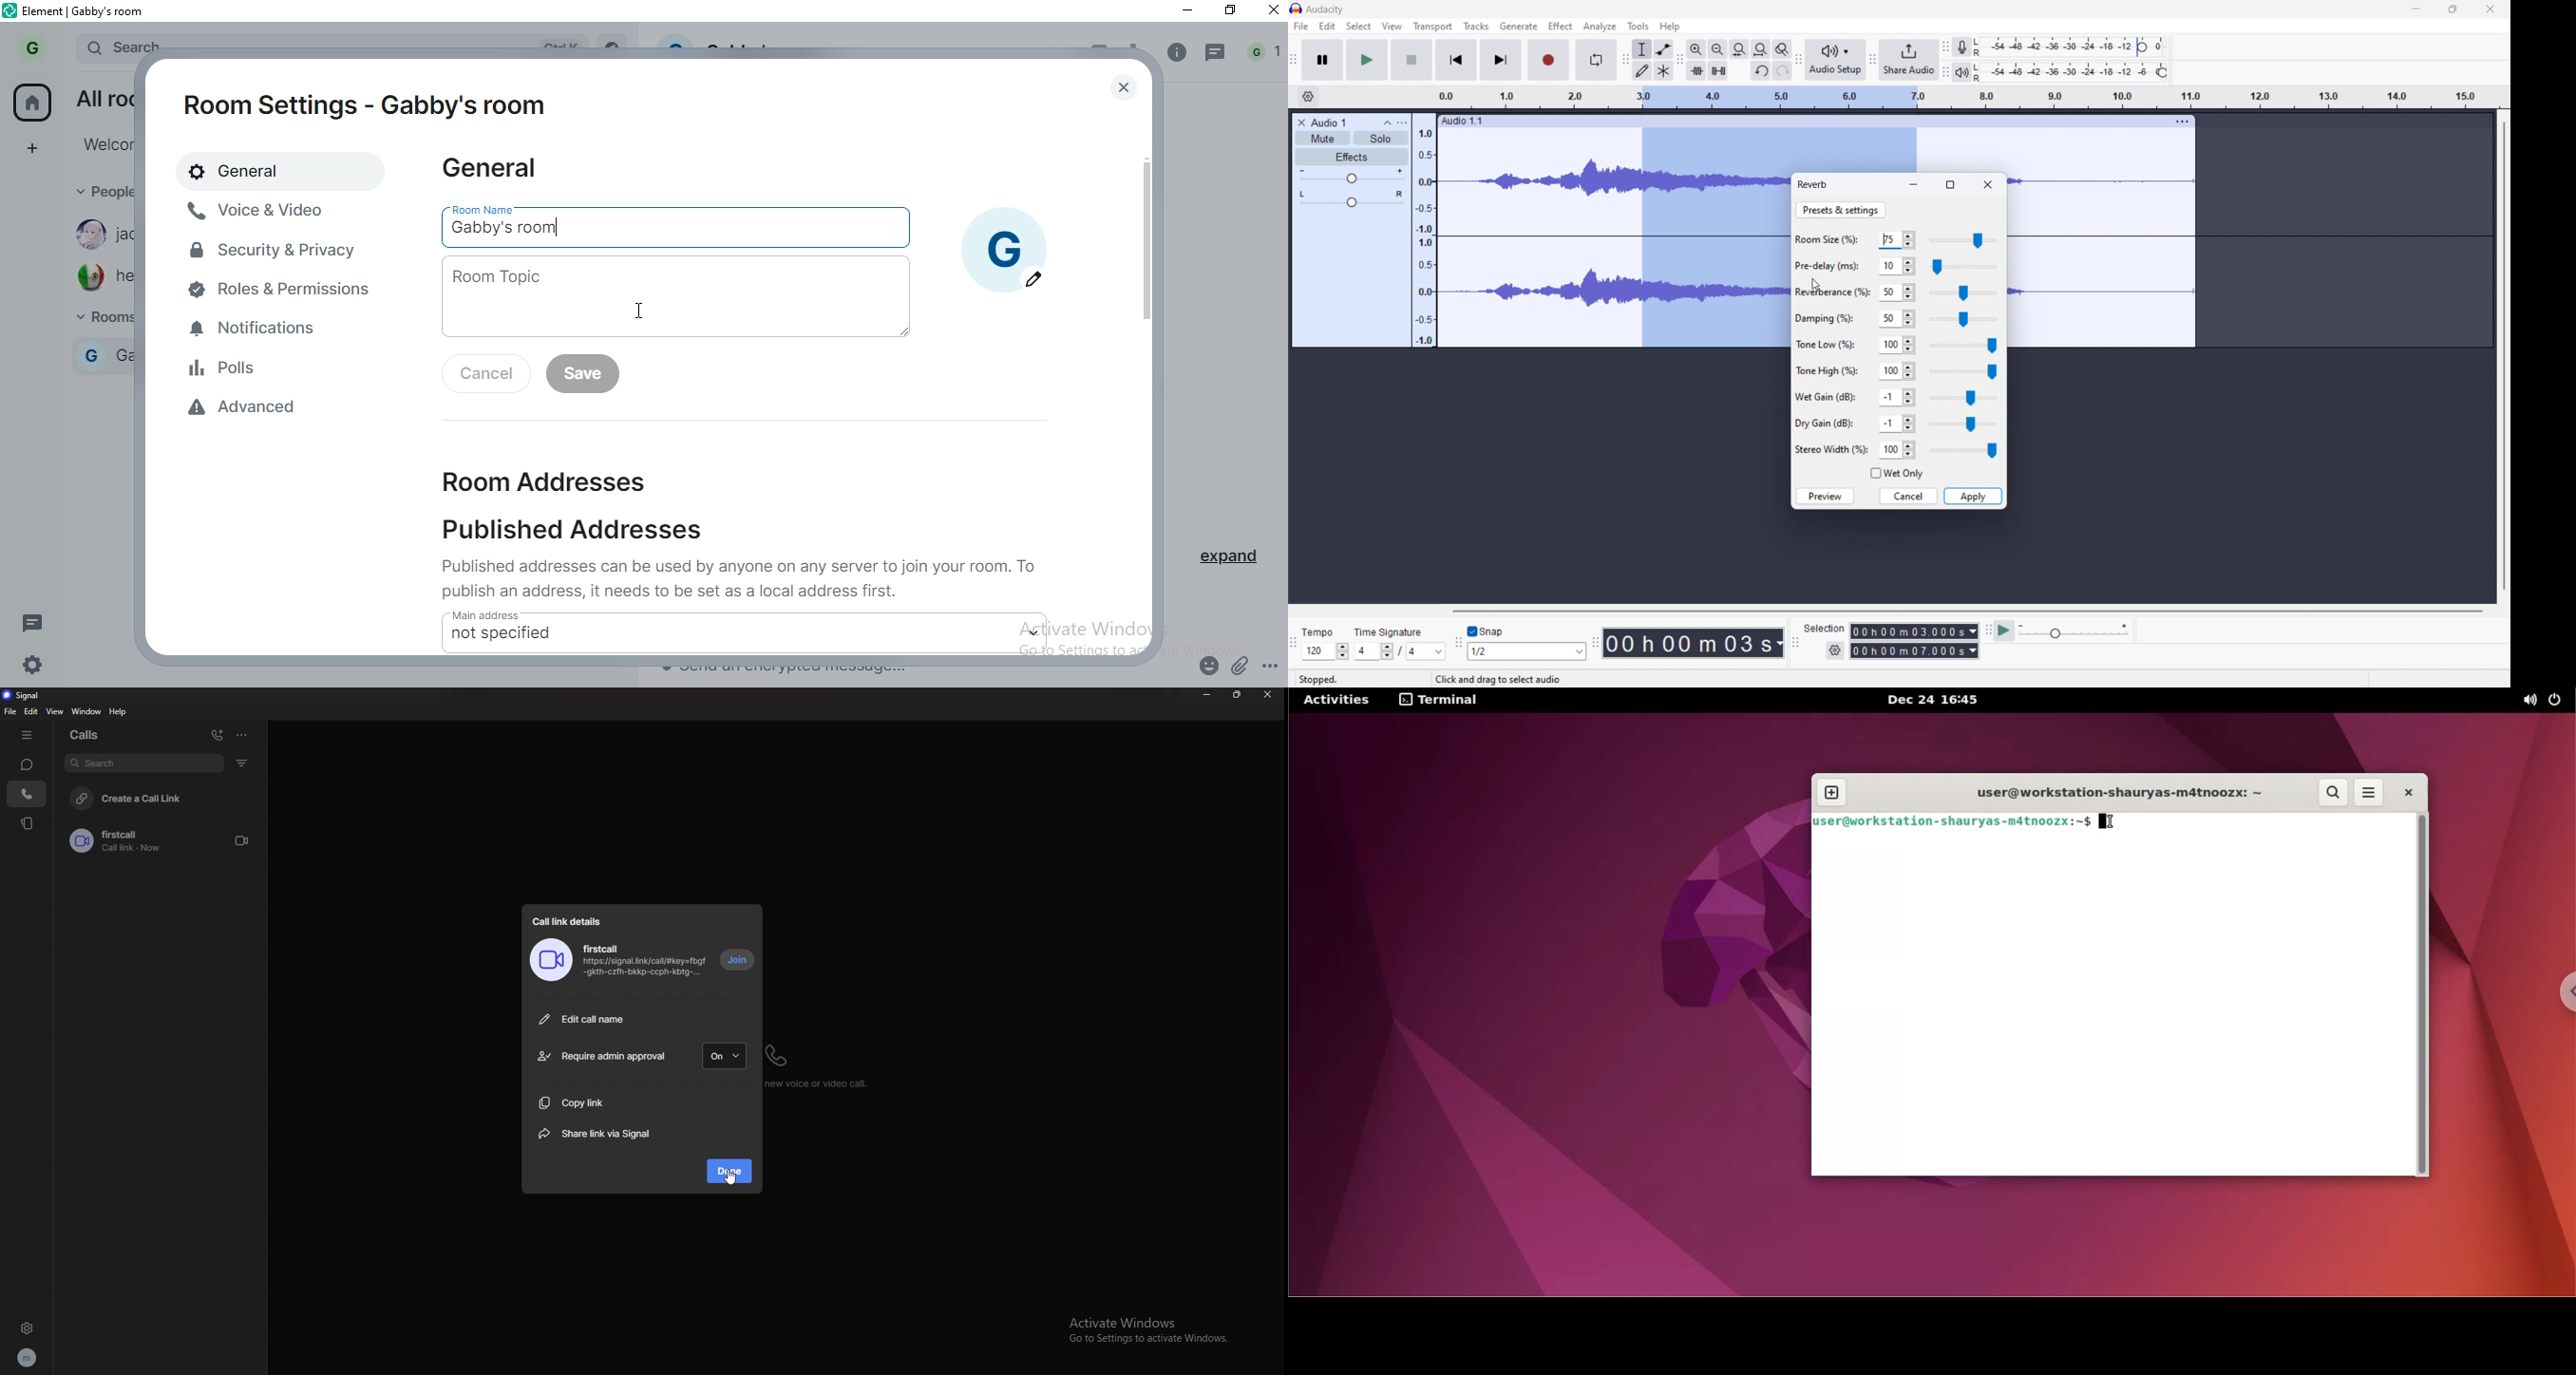 The height and width of the screenshot is (1400, 2576). I want to click on room topic, so click(672, 295).